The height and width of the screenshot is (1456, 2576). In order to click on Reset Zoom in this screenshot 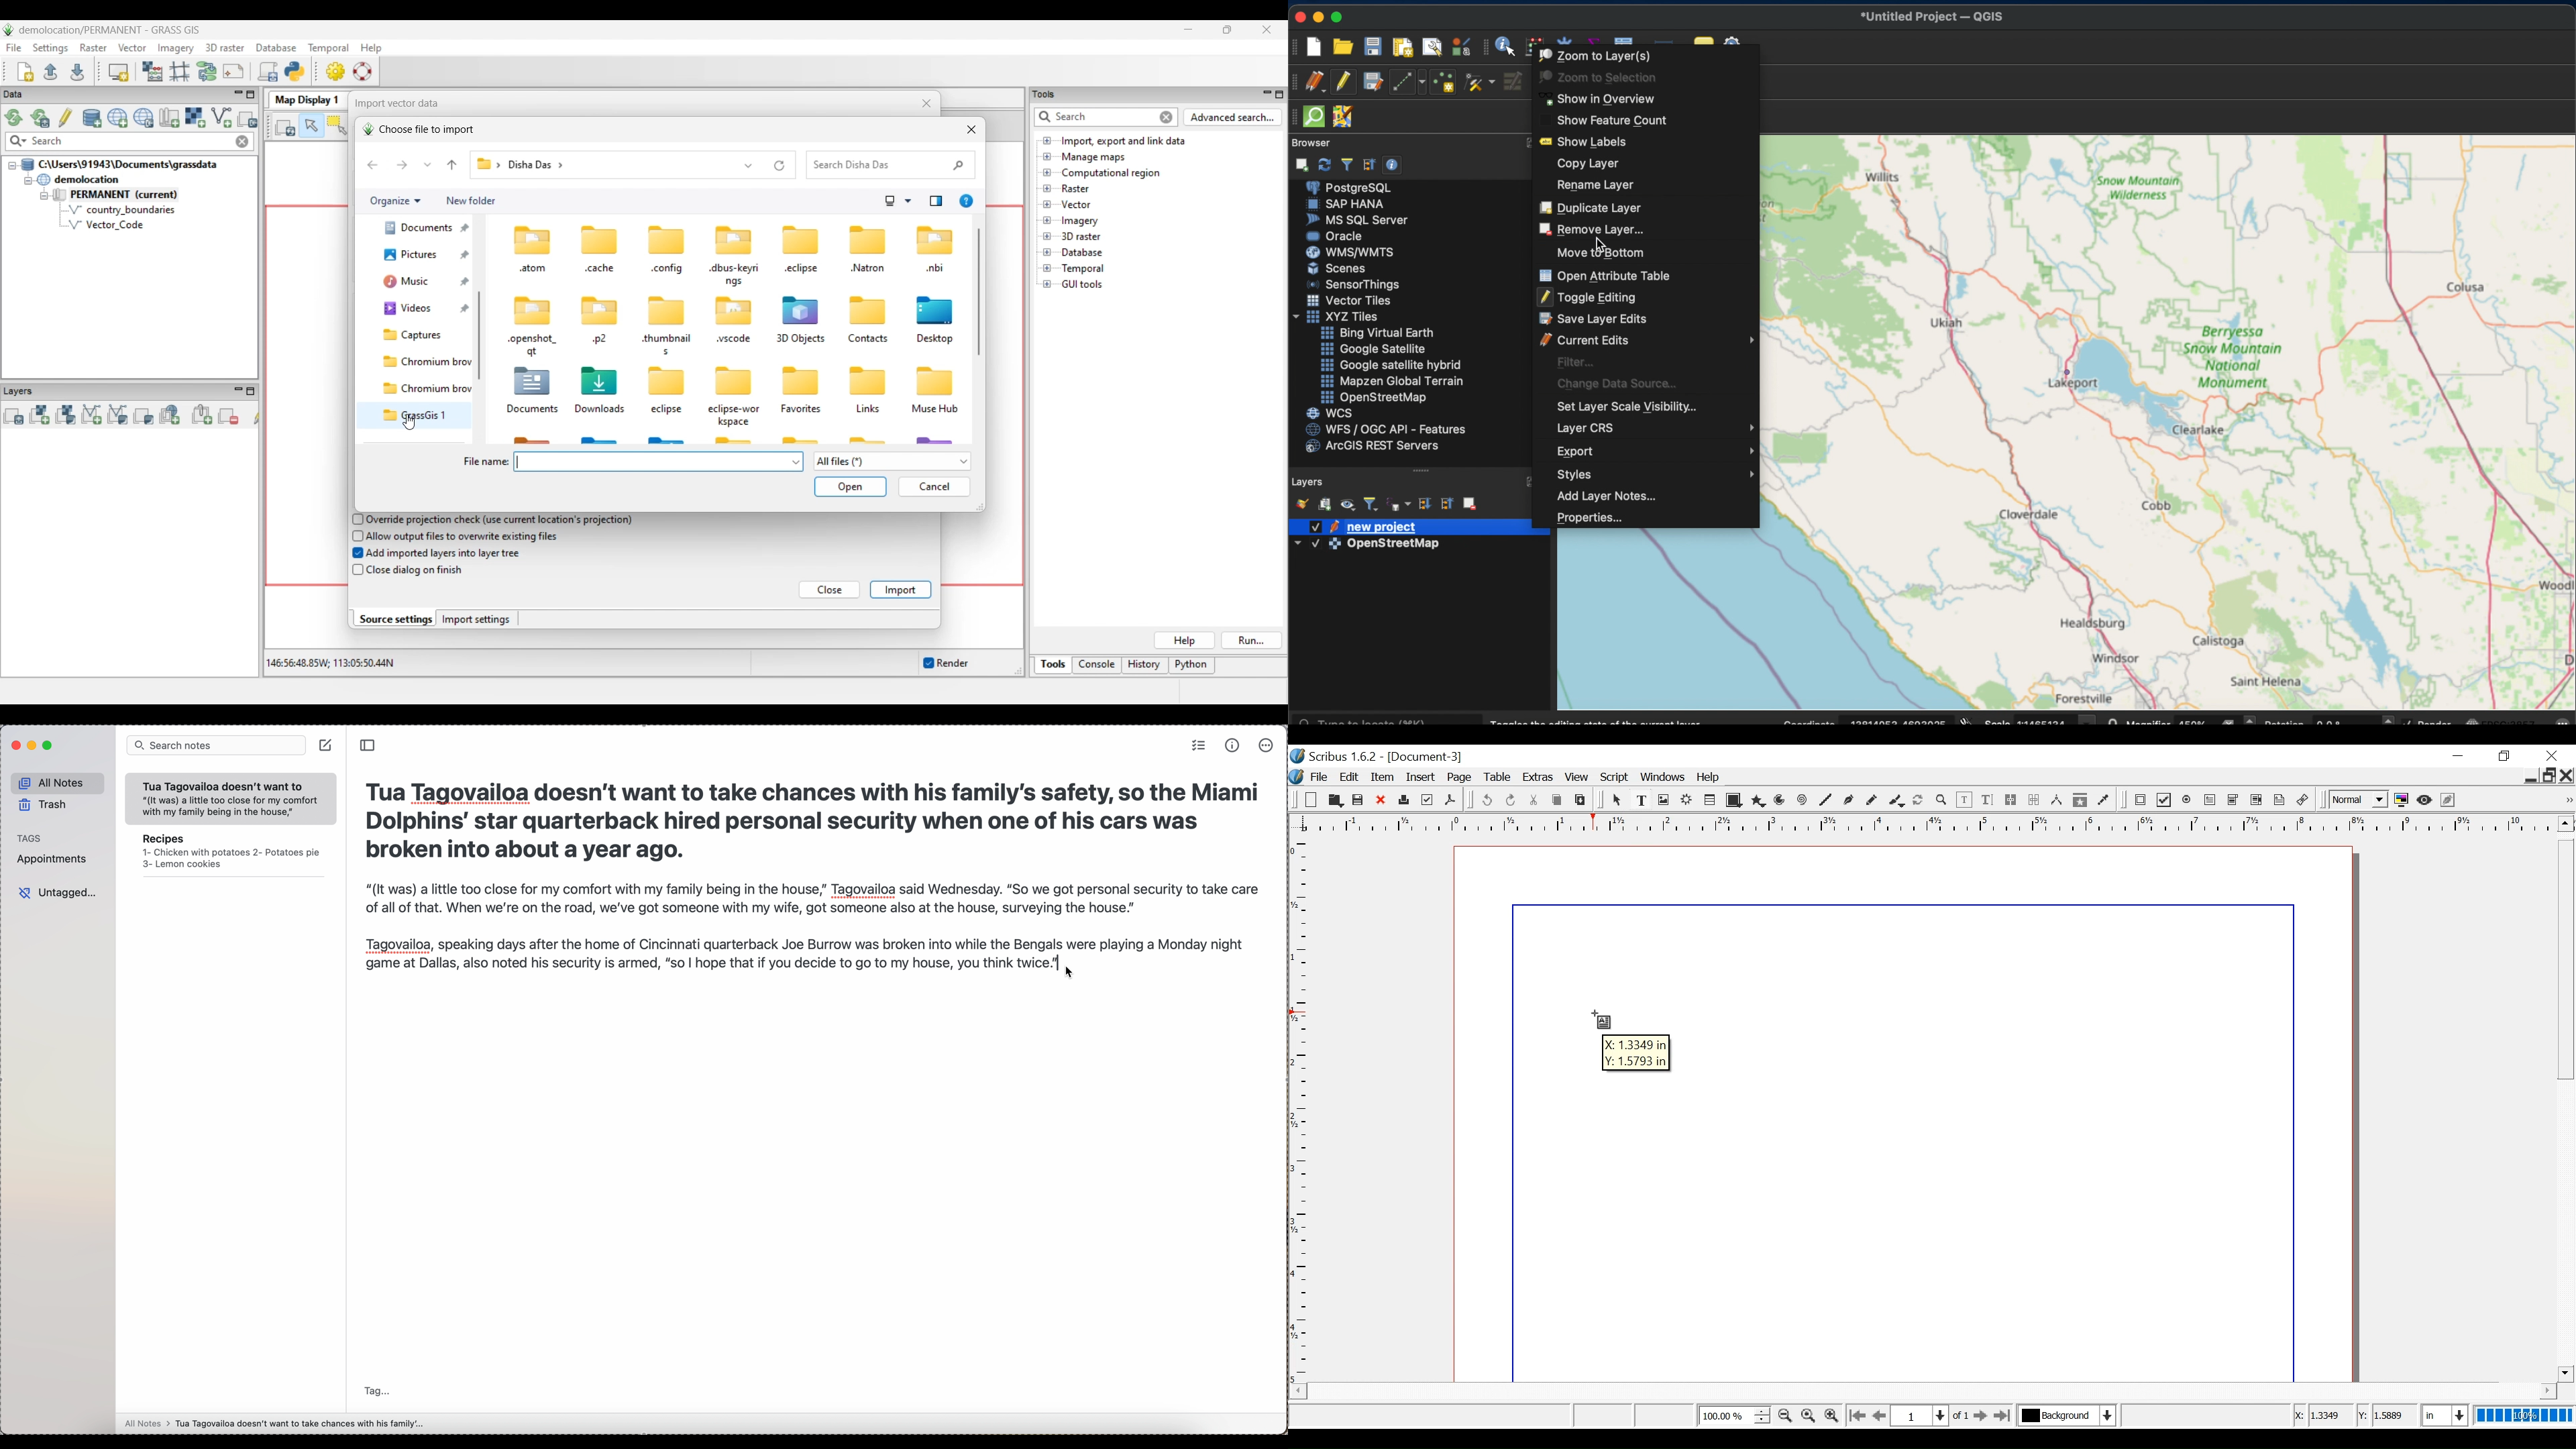, I will do `click(1809, 1415)`.